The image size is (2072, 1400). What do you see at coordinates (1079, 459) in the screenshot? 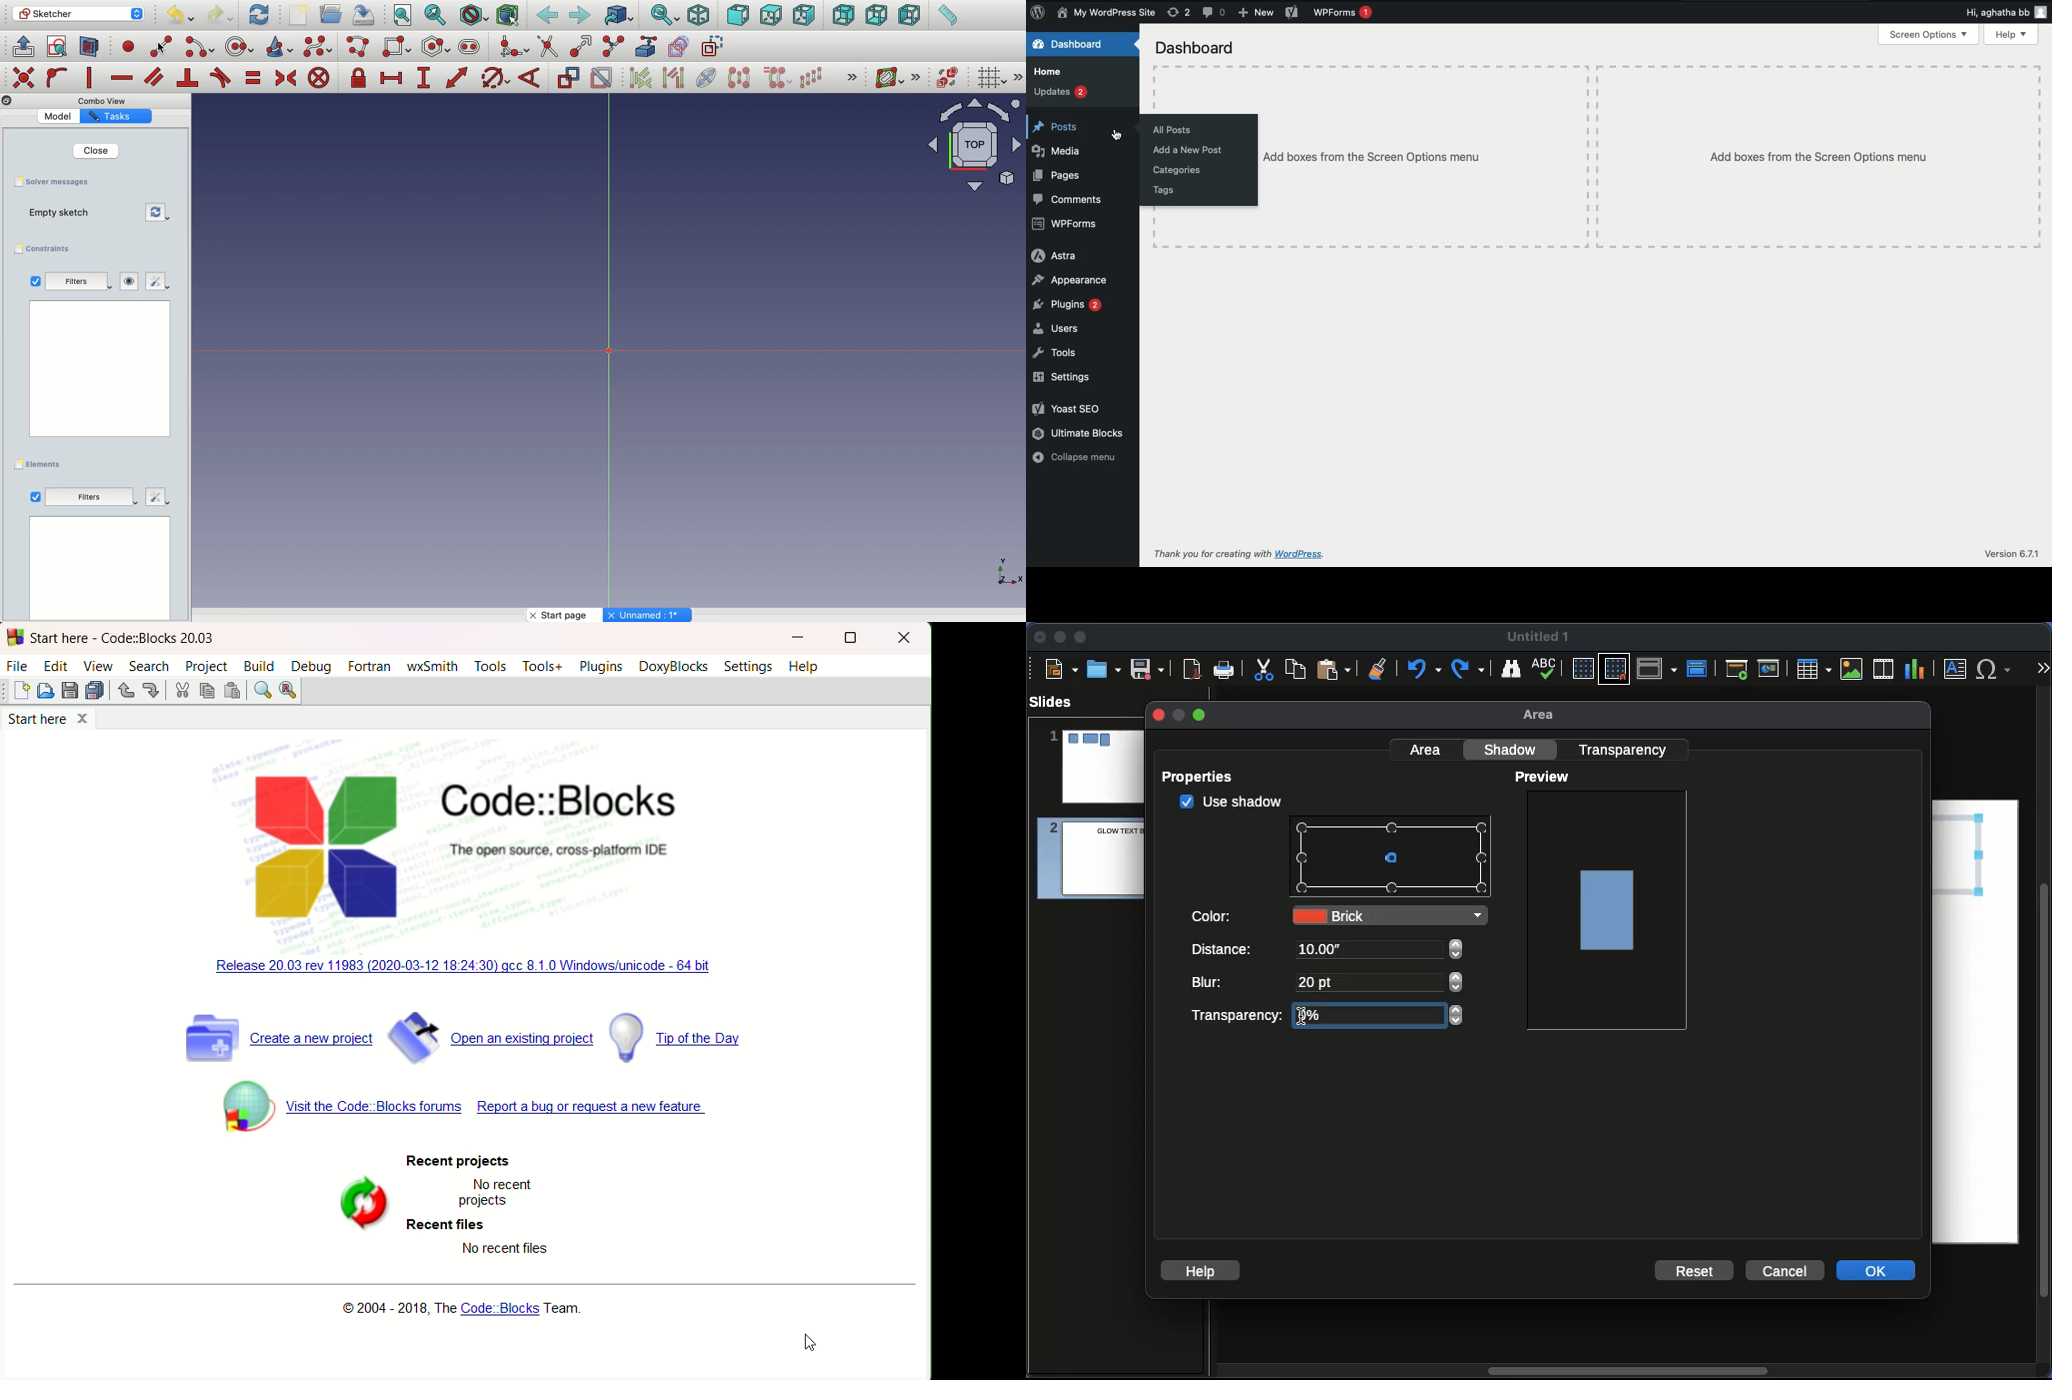
I see `Collapse menu` at bounding box center [1079, 459].